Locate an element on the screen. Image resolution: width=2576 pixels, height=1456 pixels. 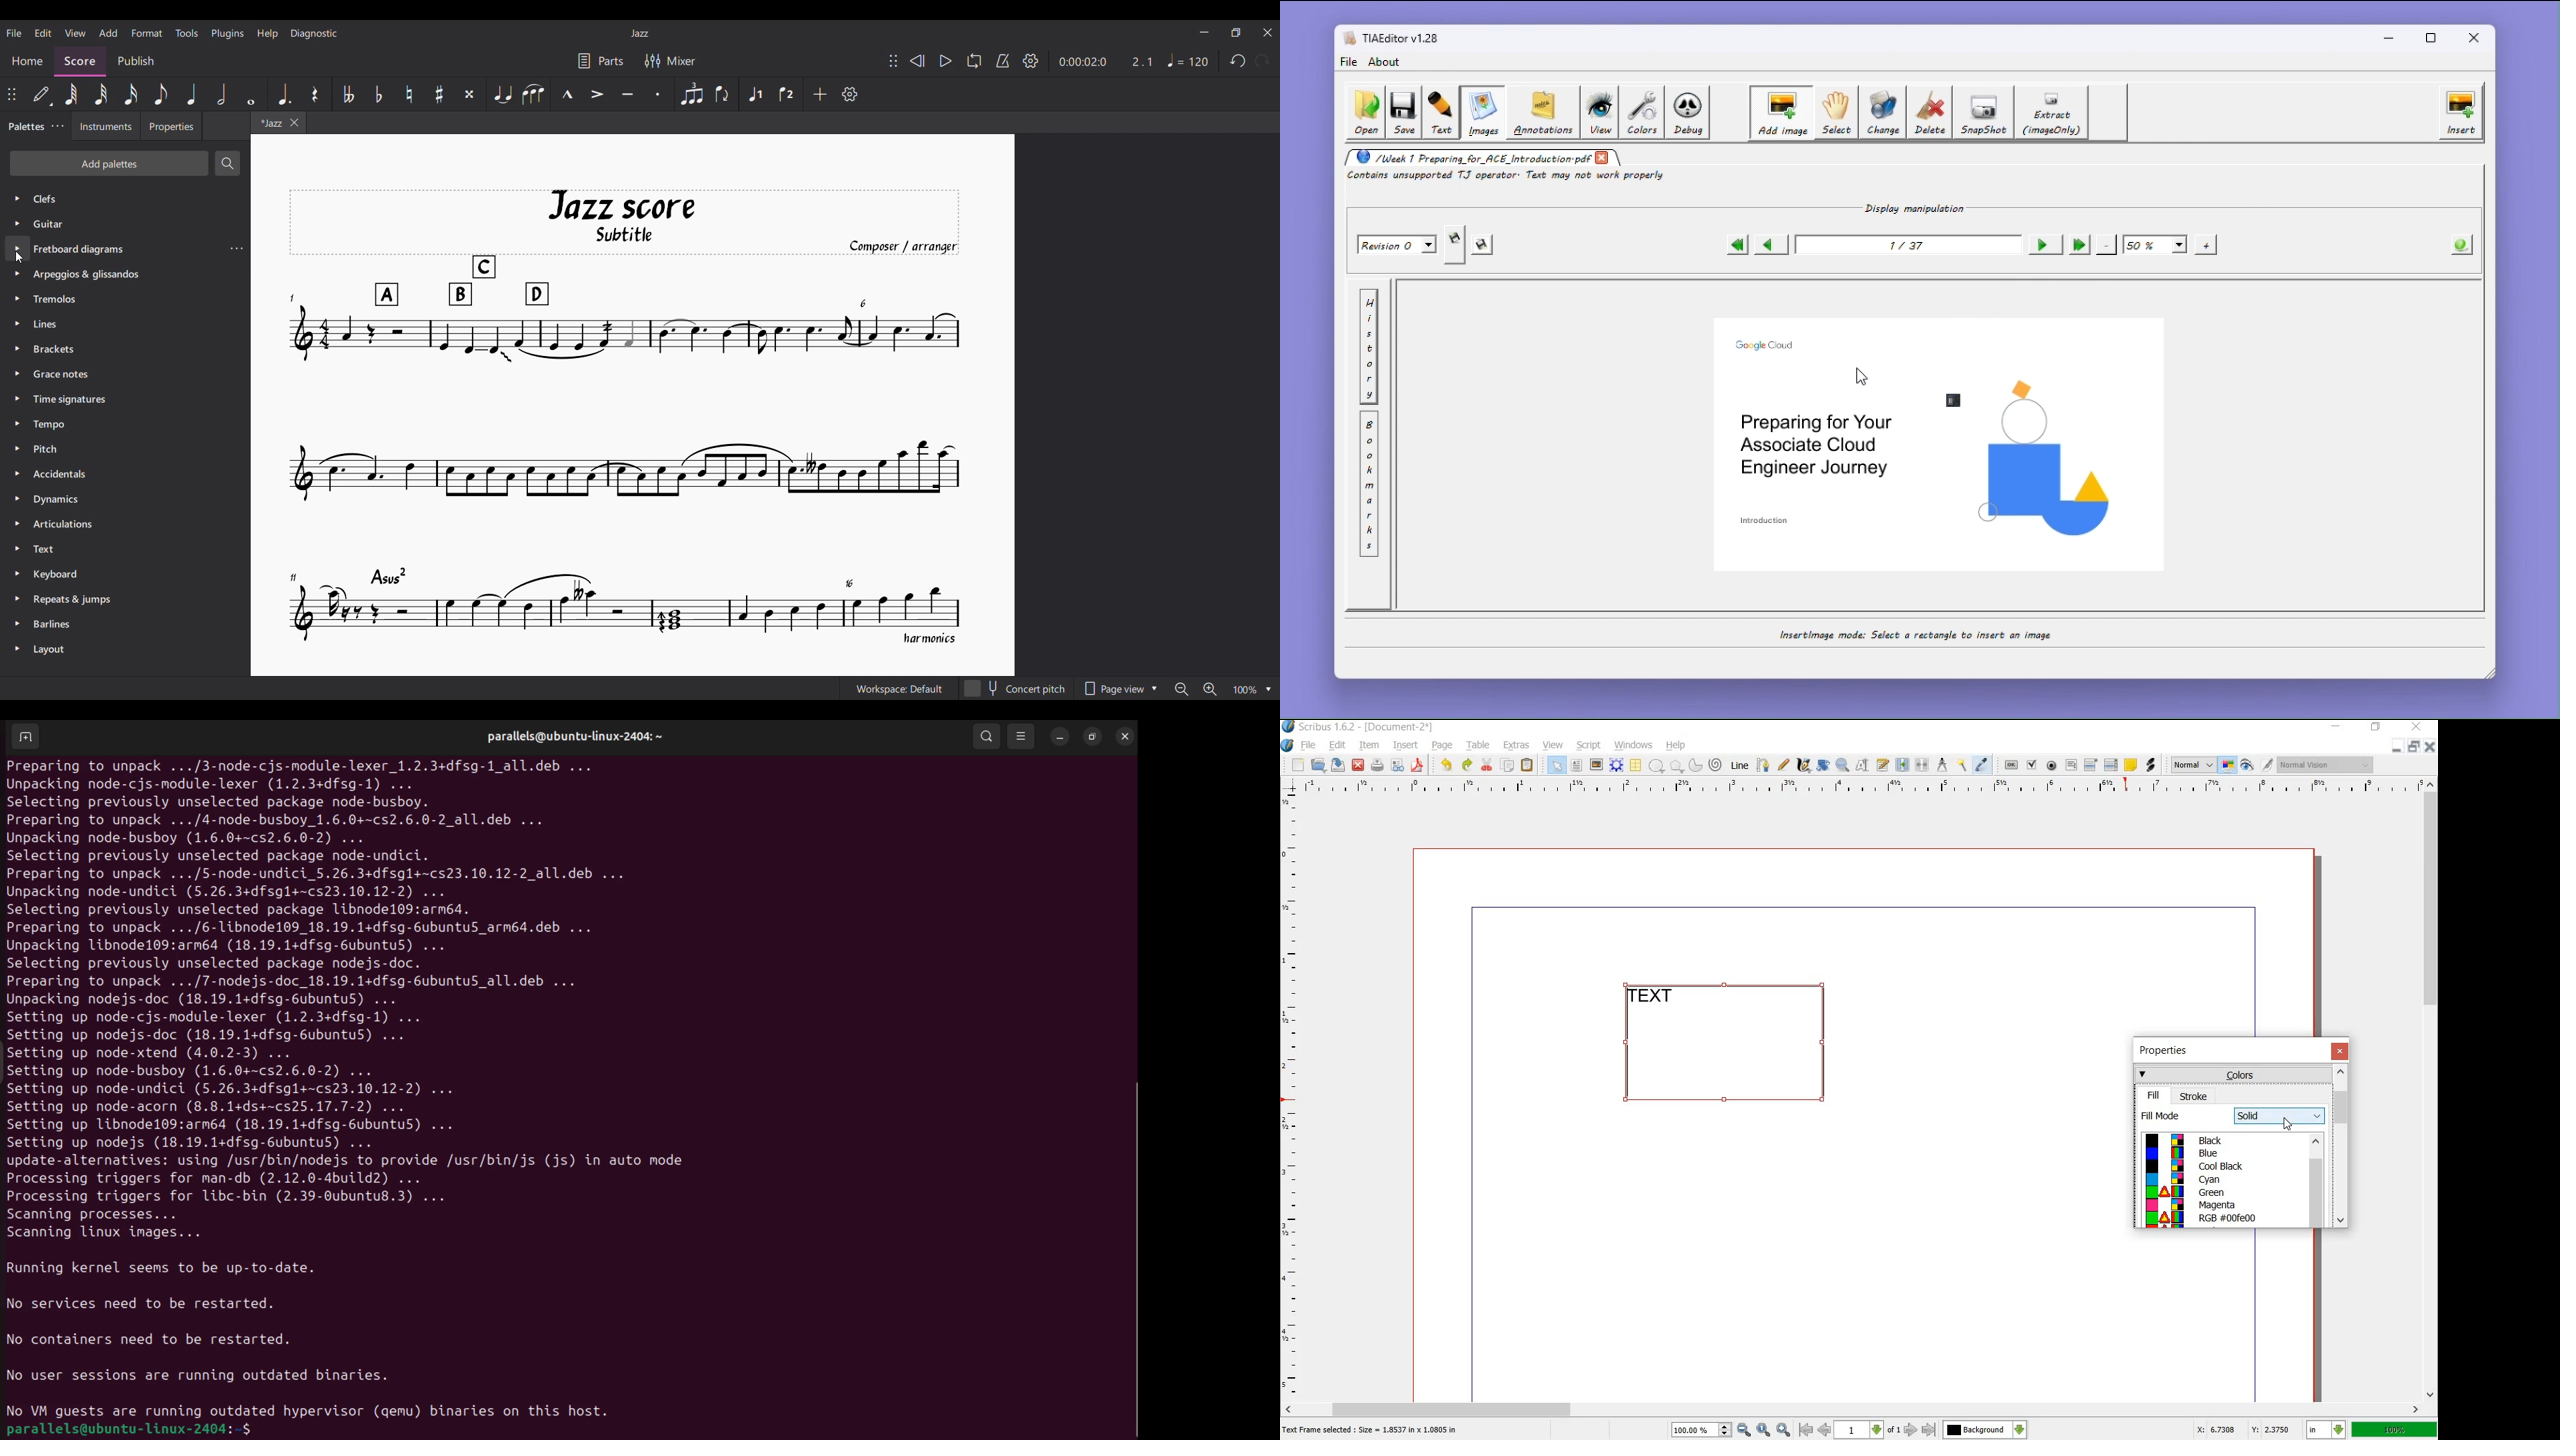
Augmentation dot is located at coordinates (283, 93).